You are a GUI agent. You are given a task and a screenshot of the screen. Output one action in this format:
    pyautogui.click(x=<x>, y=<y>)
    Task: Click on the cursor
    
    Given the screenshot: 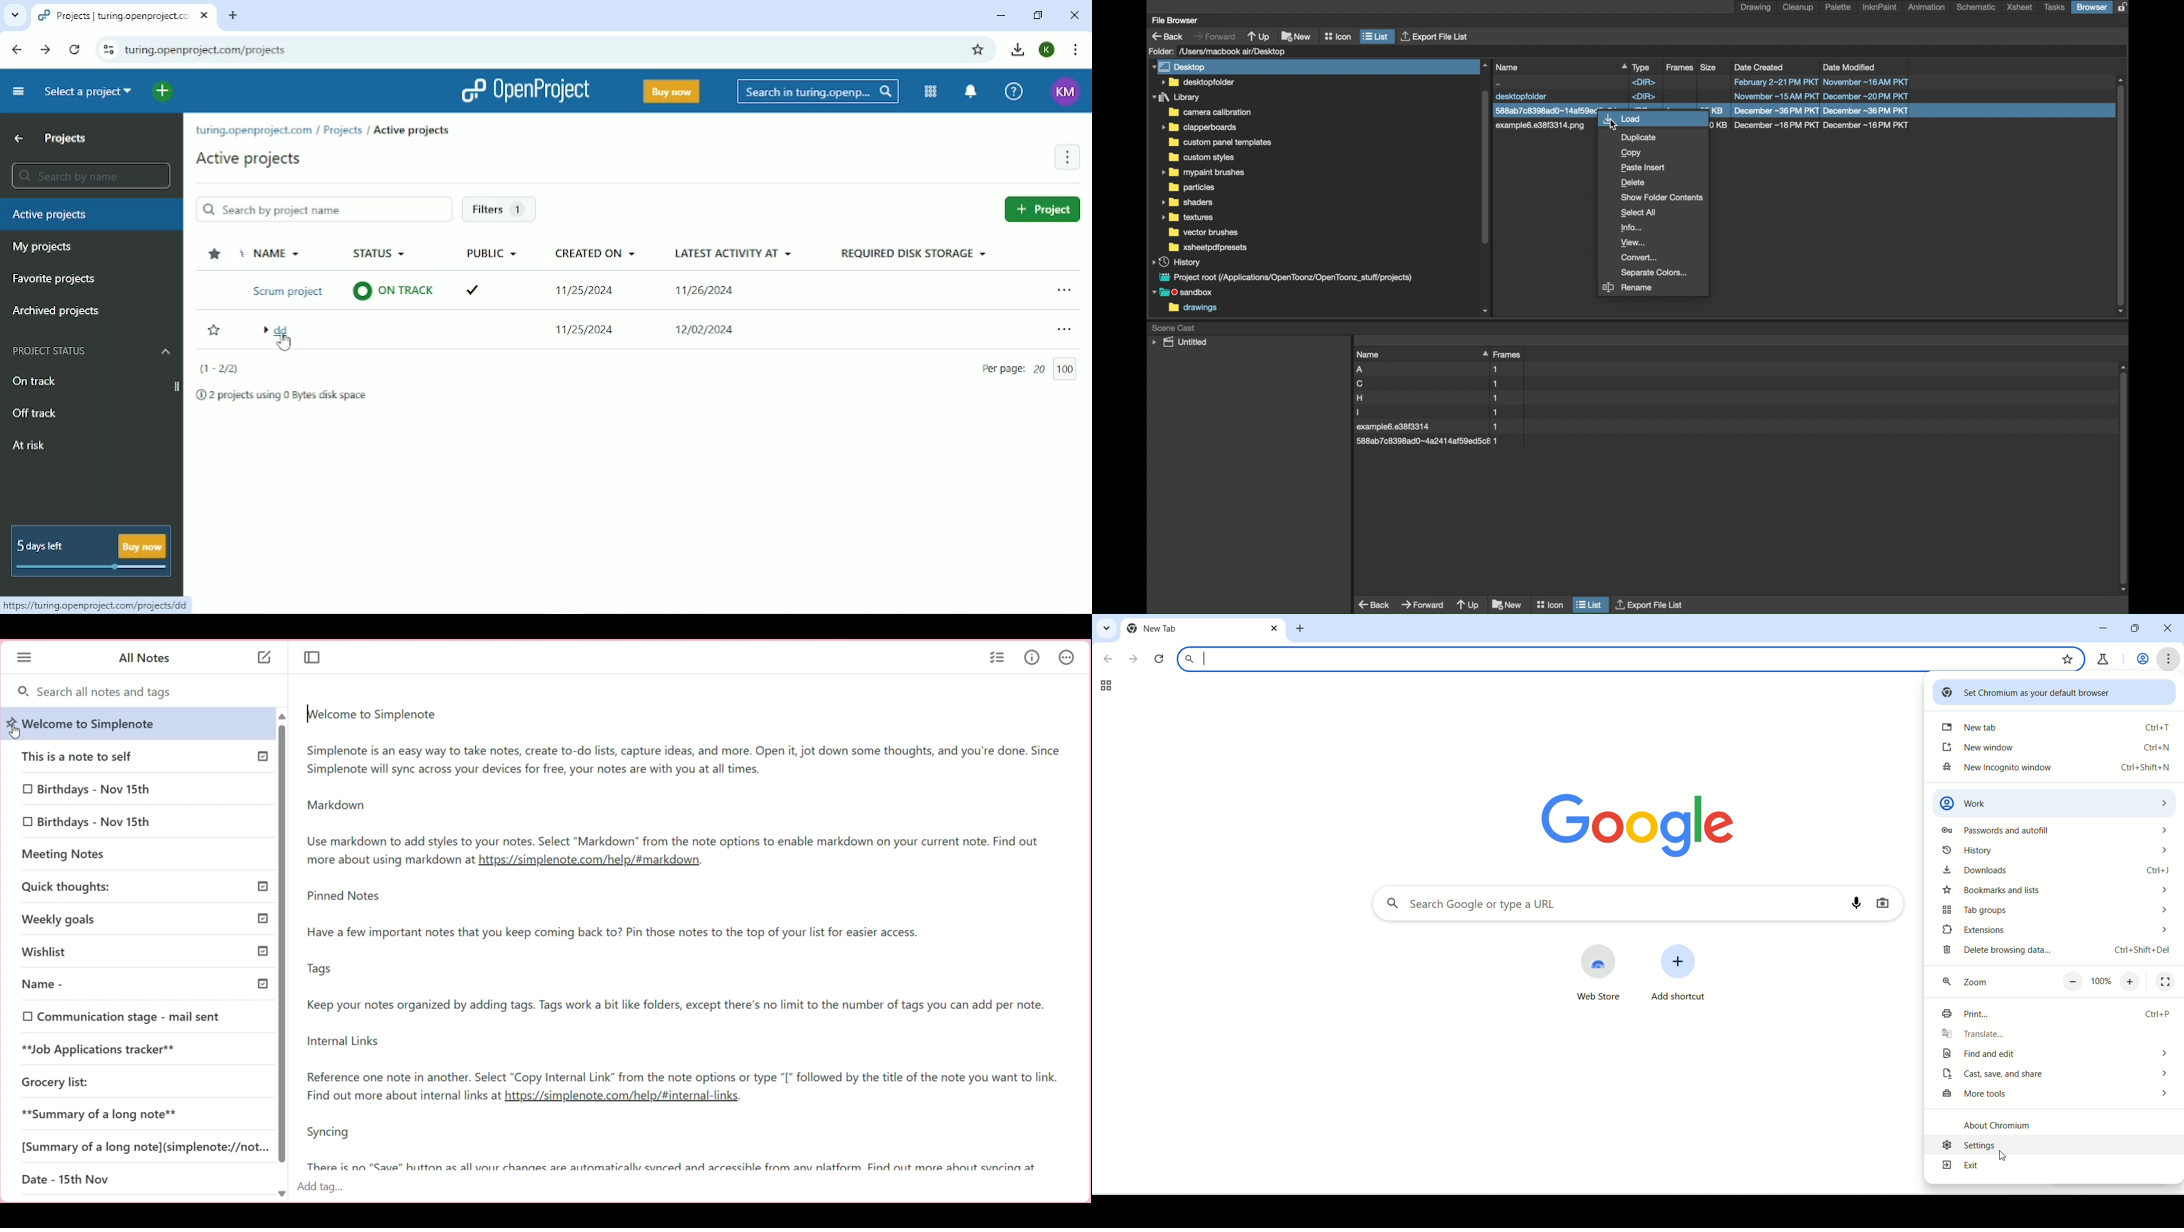 What is the action you would take?
    pyautogui.click(x=15, y=731)
    